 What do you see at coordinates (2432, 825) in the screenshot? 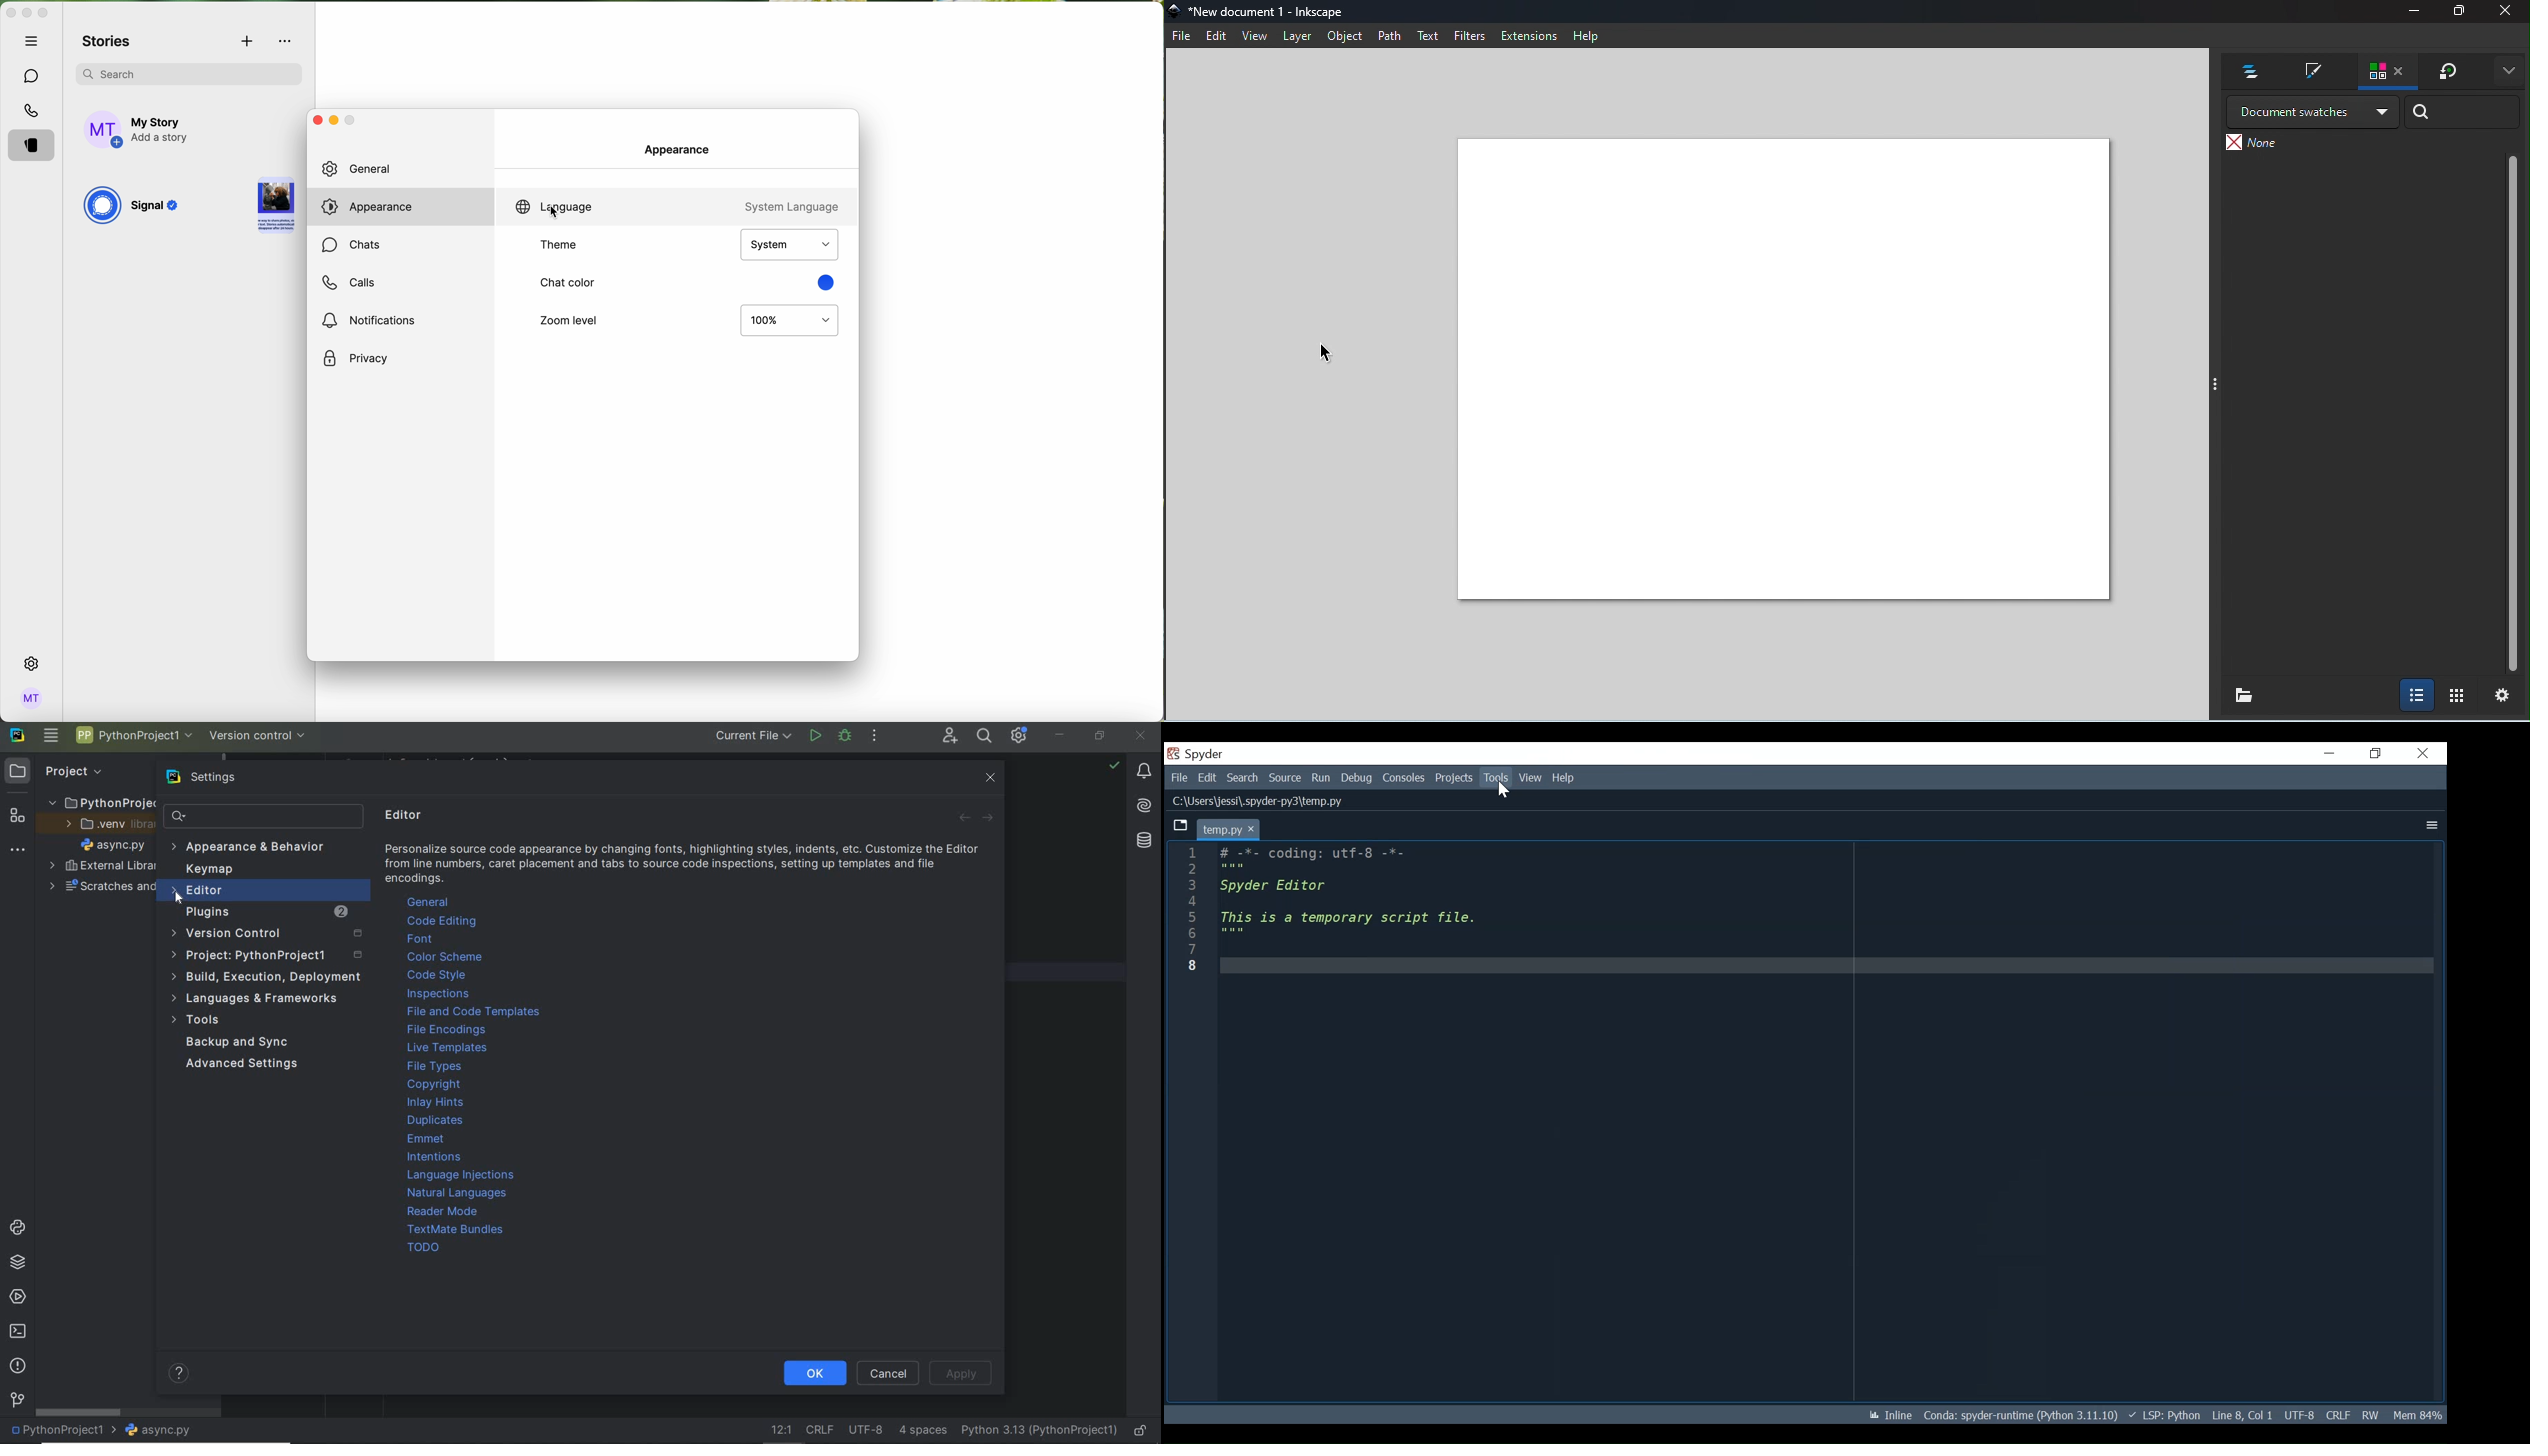
I see `More Options` at bounding box center [2432, 825].